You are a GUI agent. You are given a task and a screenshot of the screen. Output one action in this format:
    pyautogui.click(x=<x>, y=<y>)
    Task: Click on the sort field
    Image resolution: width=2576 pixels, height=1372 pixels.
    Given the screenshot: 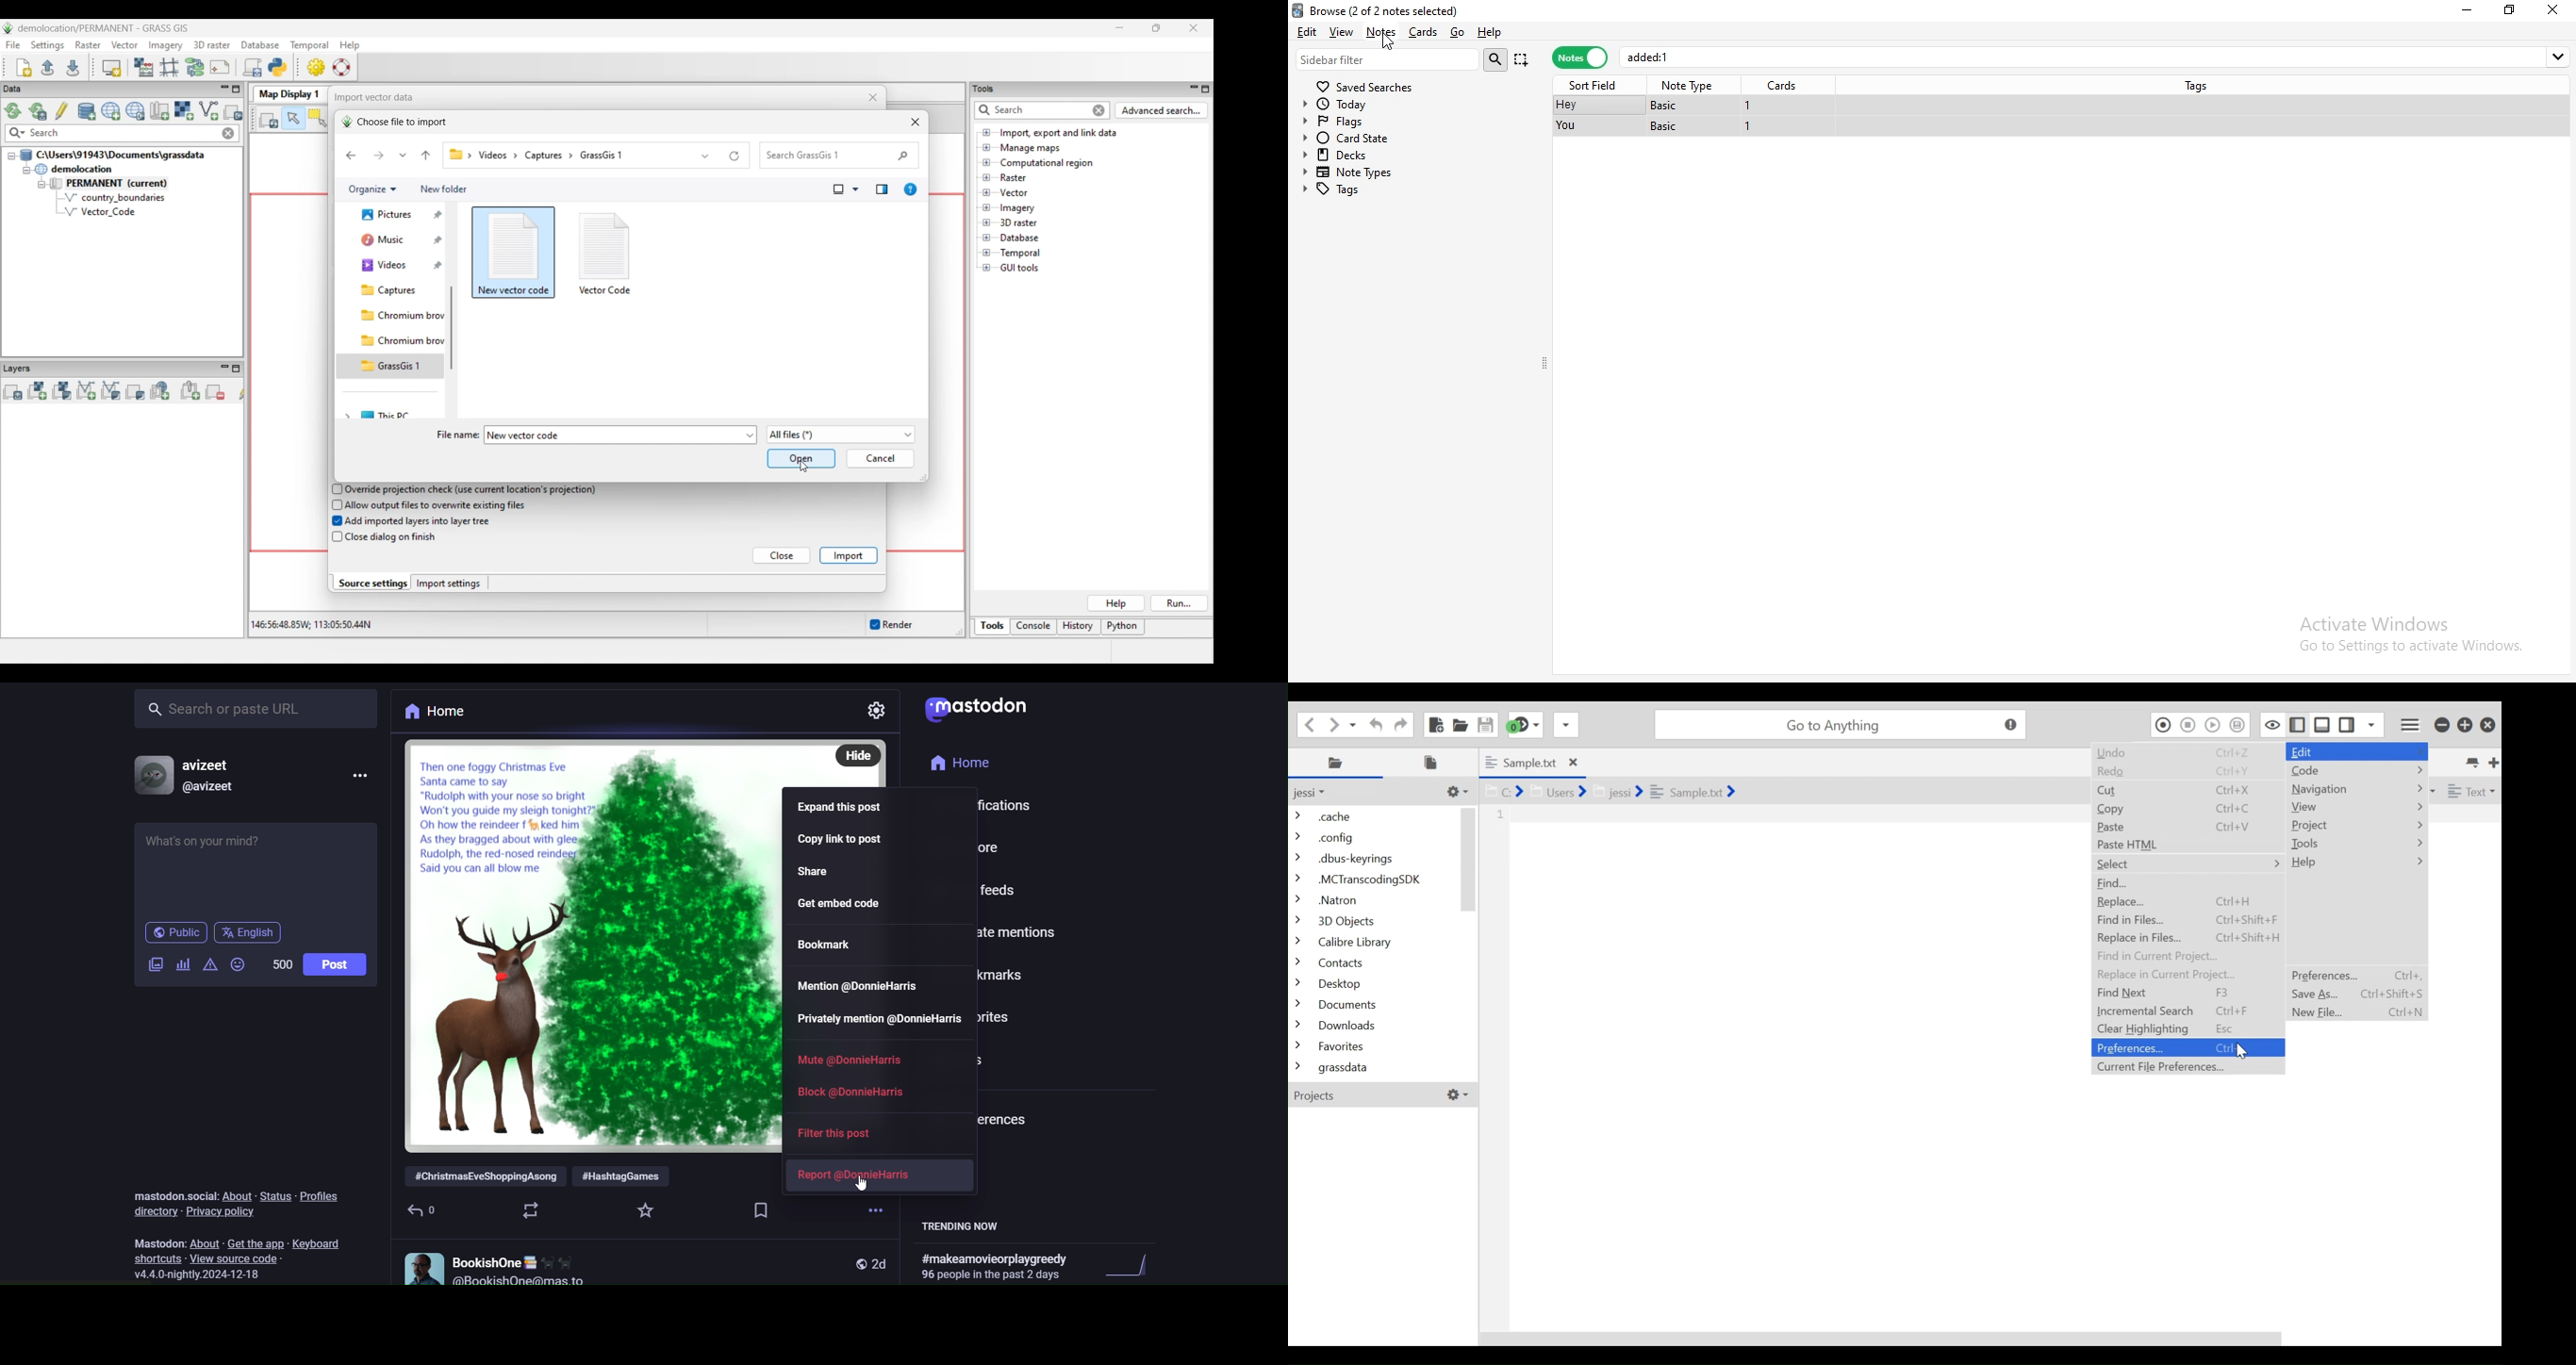 What is the action you would take?
    pyautogui.click(x=1596, y=84)
    